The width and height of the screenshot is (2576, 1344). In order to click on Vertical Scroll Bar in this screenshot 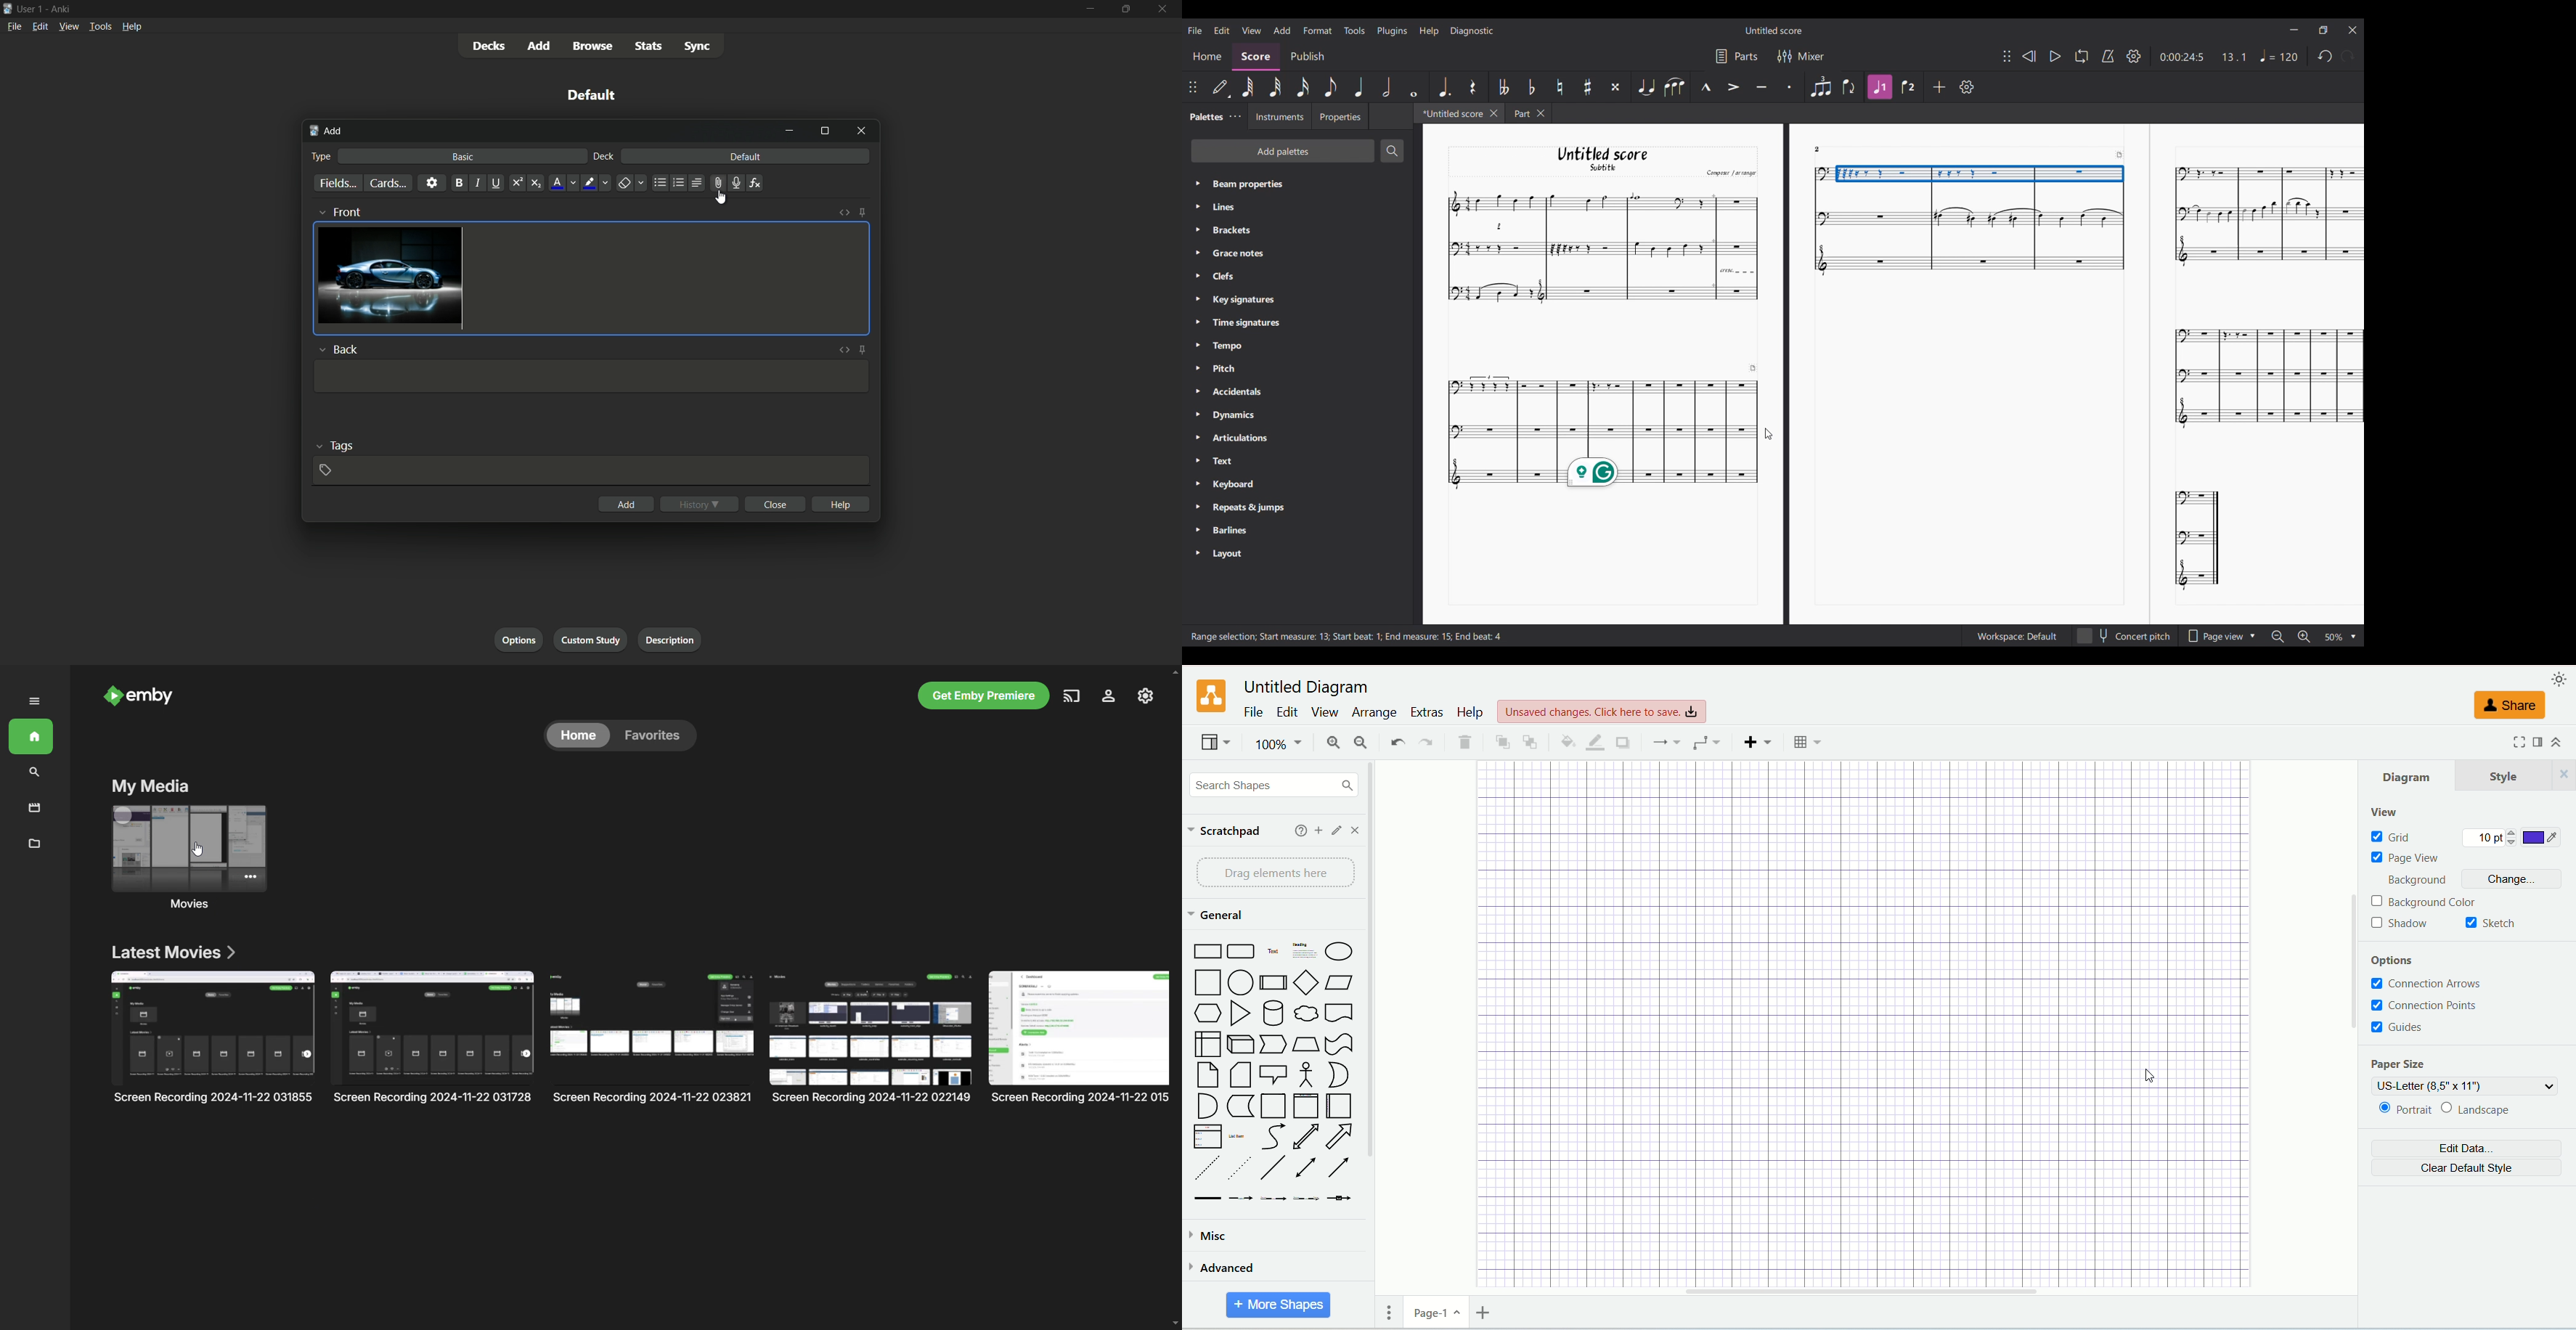, I will do `click(2349, 1021)`.